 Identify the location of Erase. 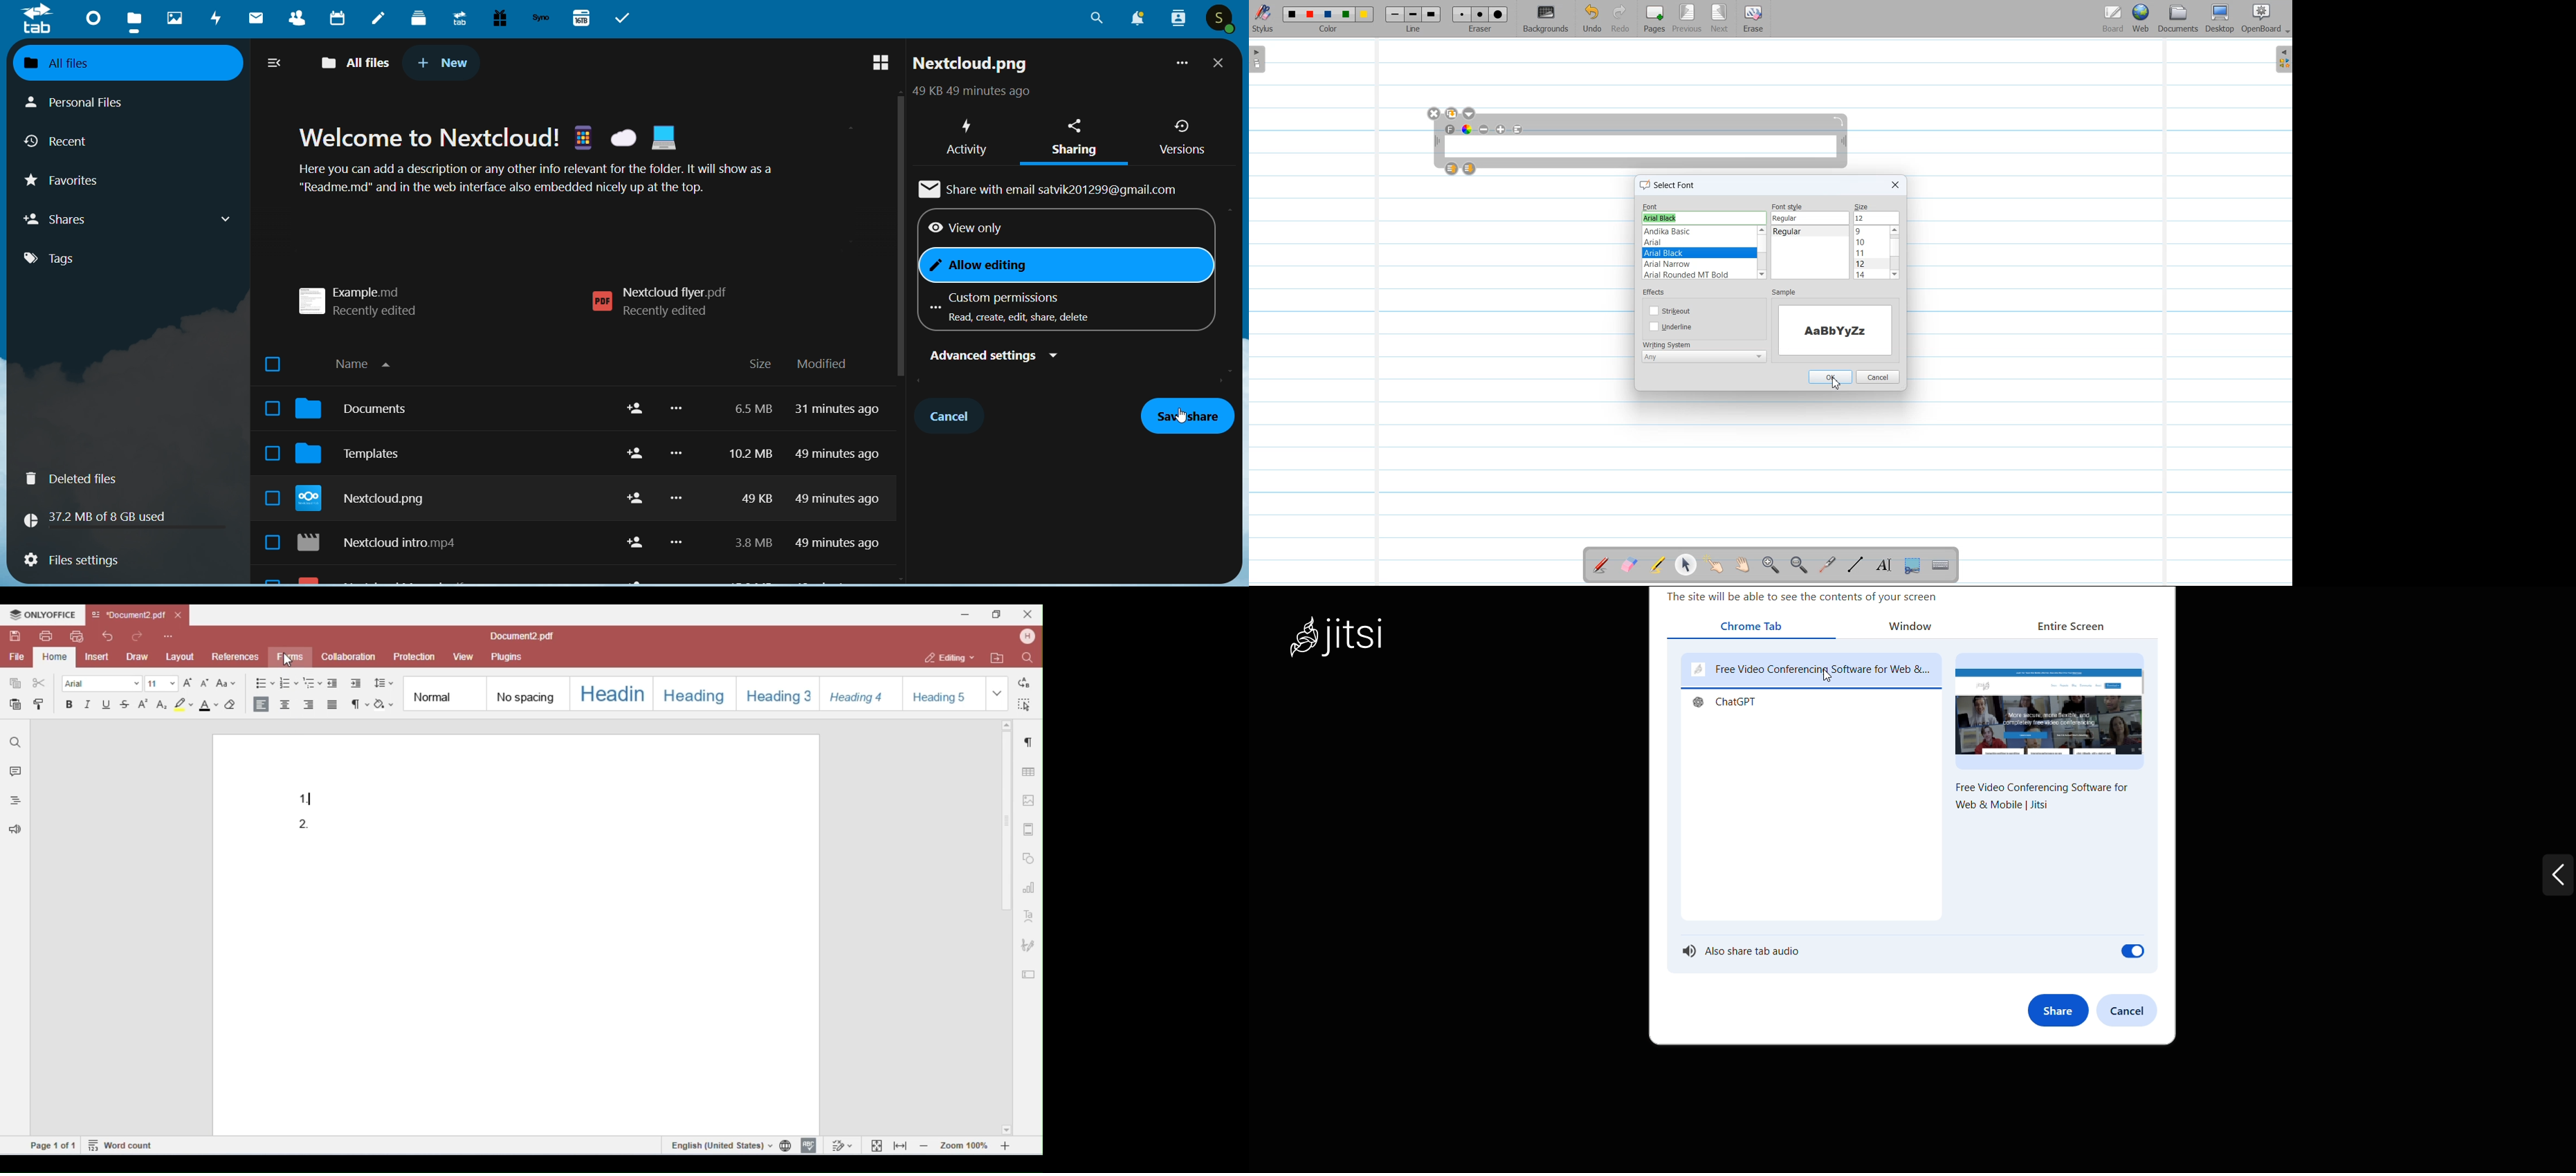
(1752, 19).